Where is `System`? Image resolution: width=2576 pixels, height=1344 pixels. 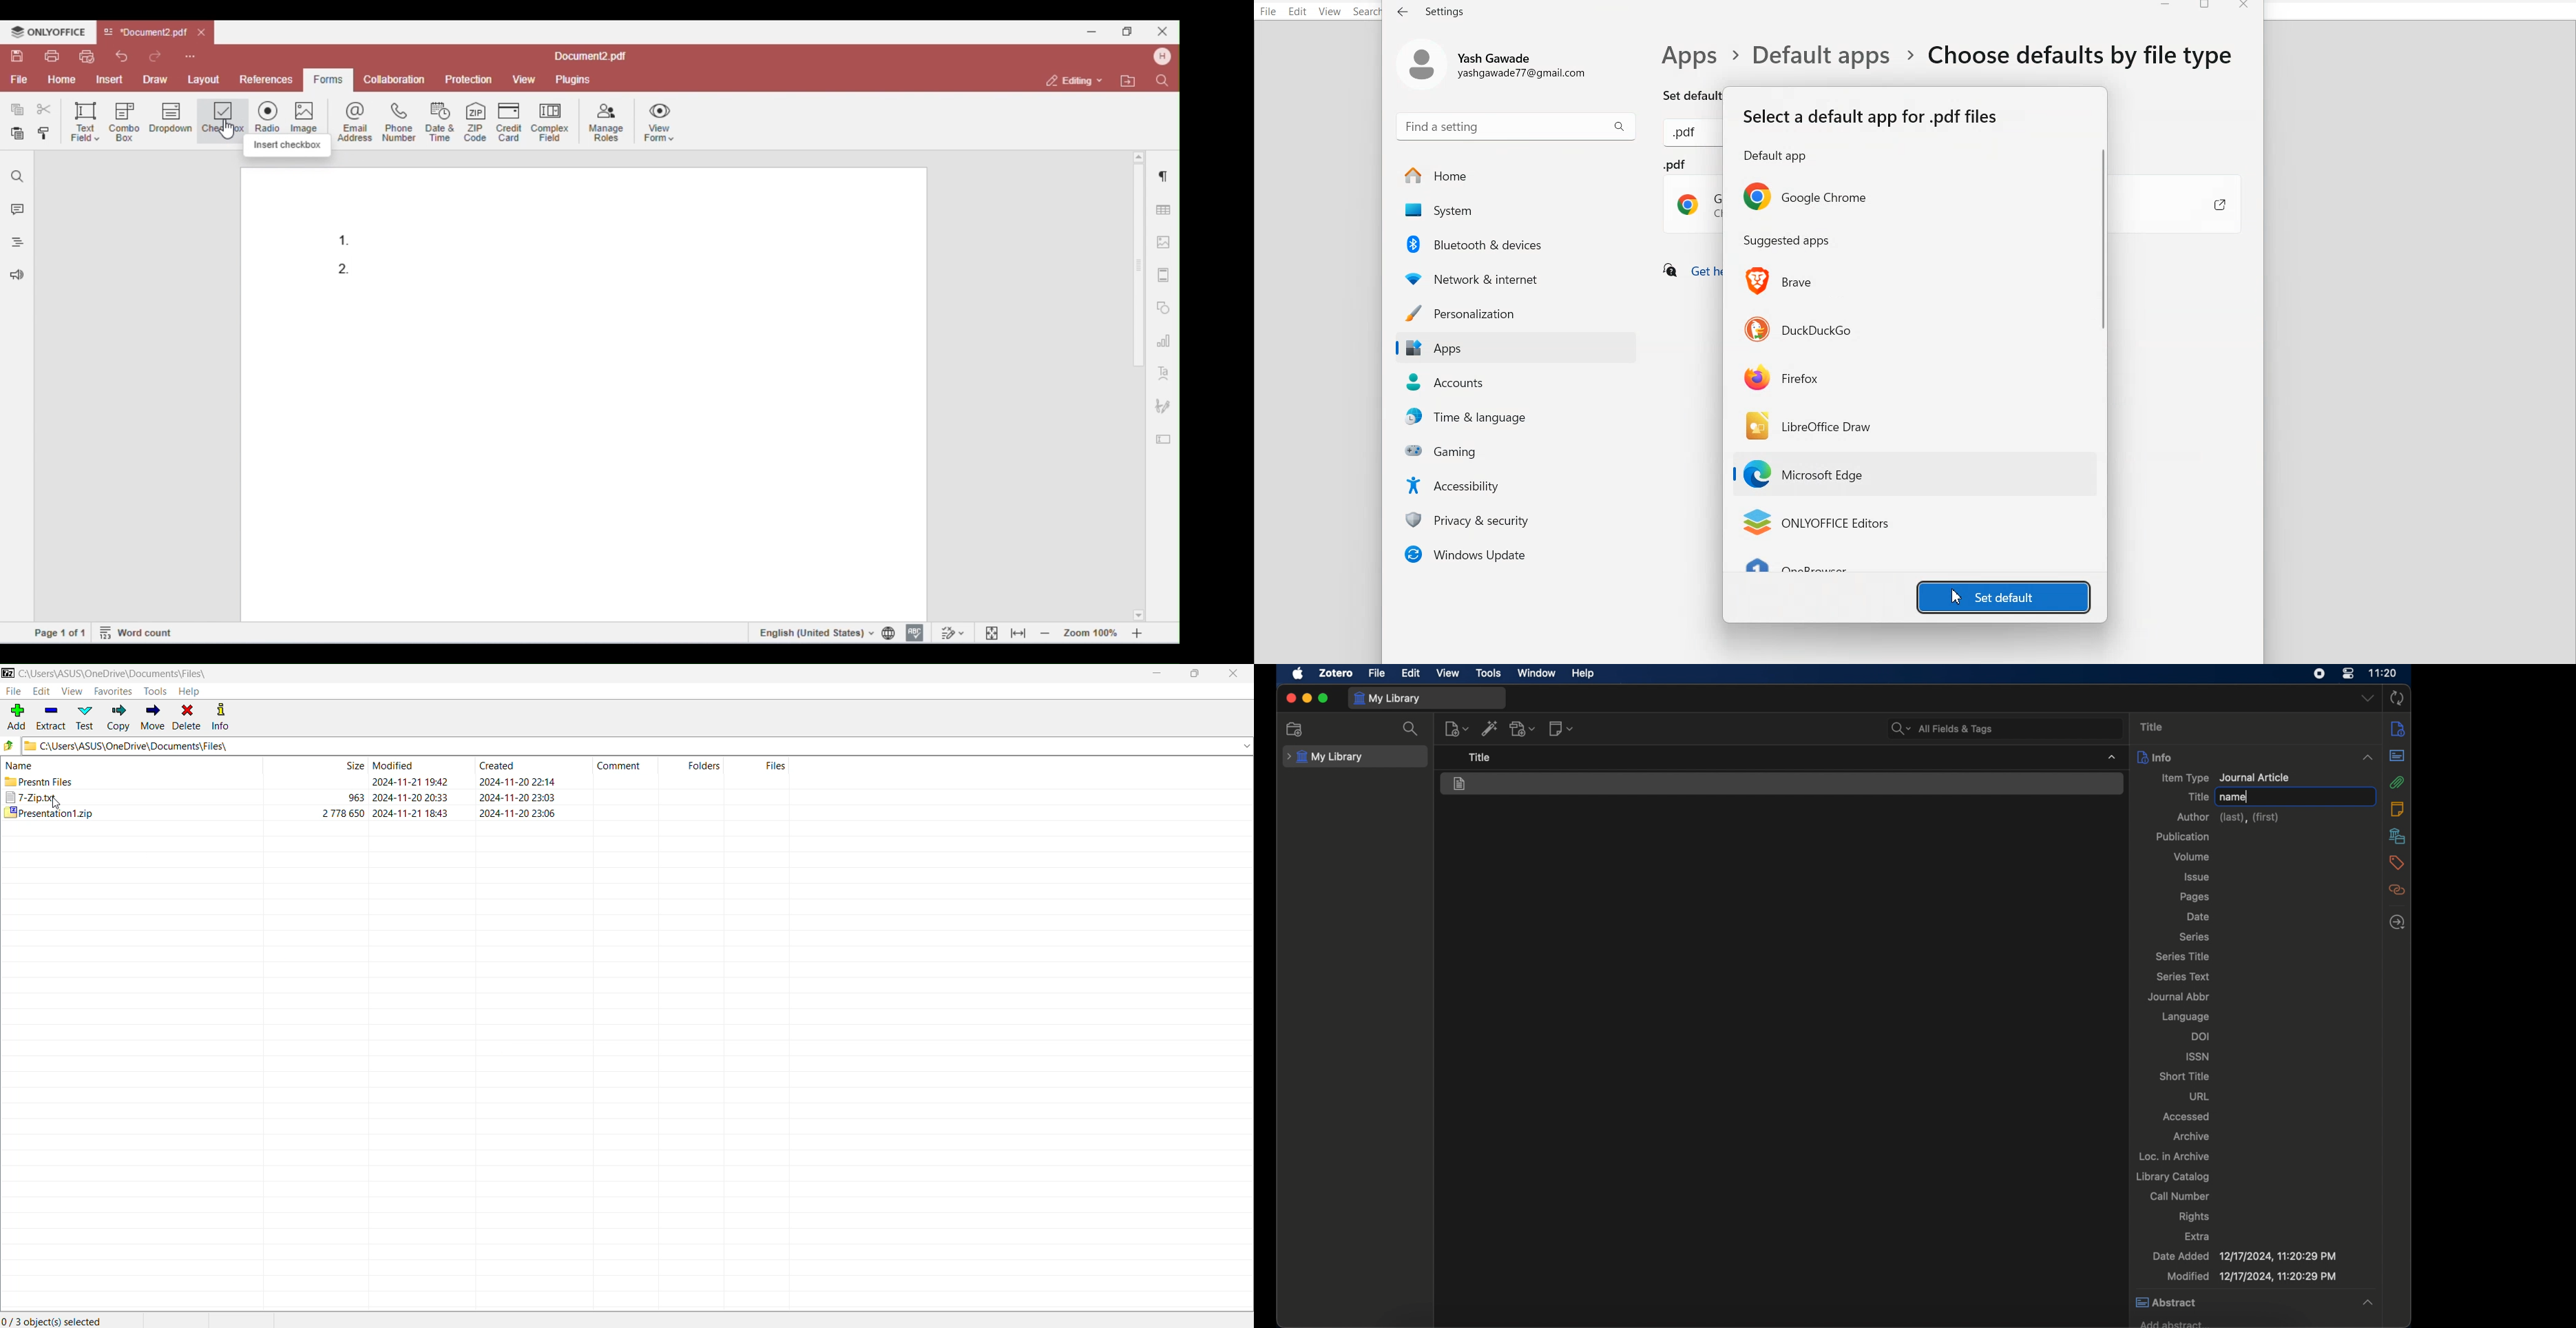 System is located at coordinates (1515, 211).